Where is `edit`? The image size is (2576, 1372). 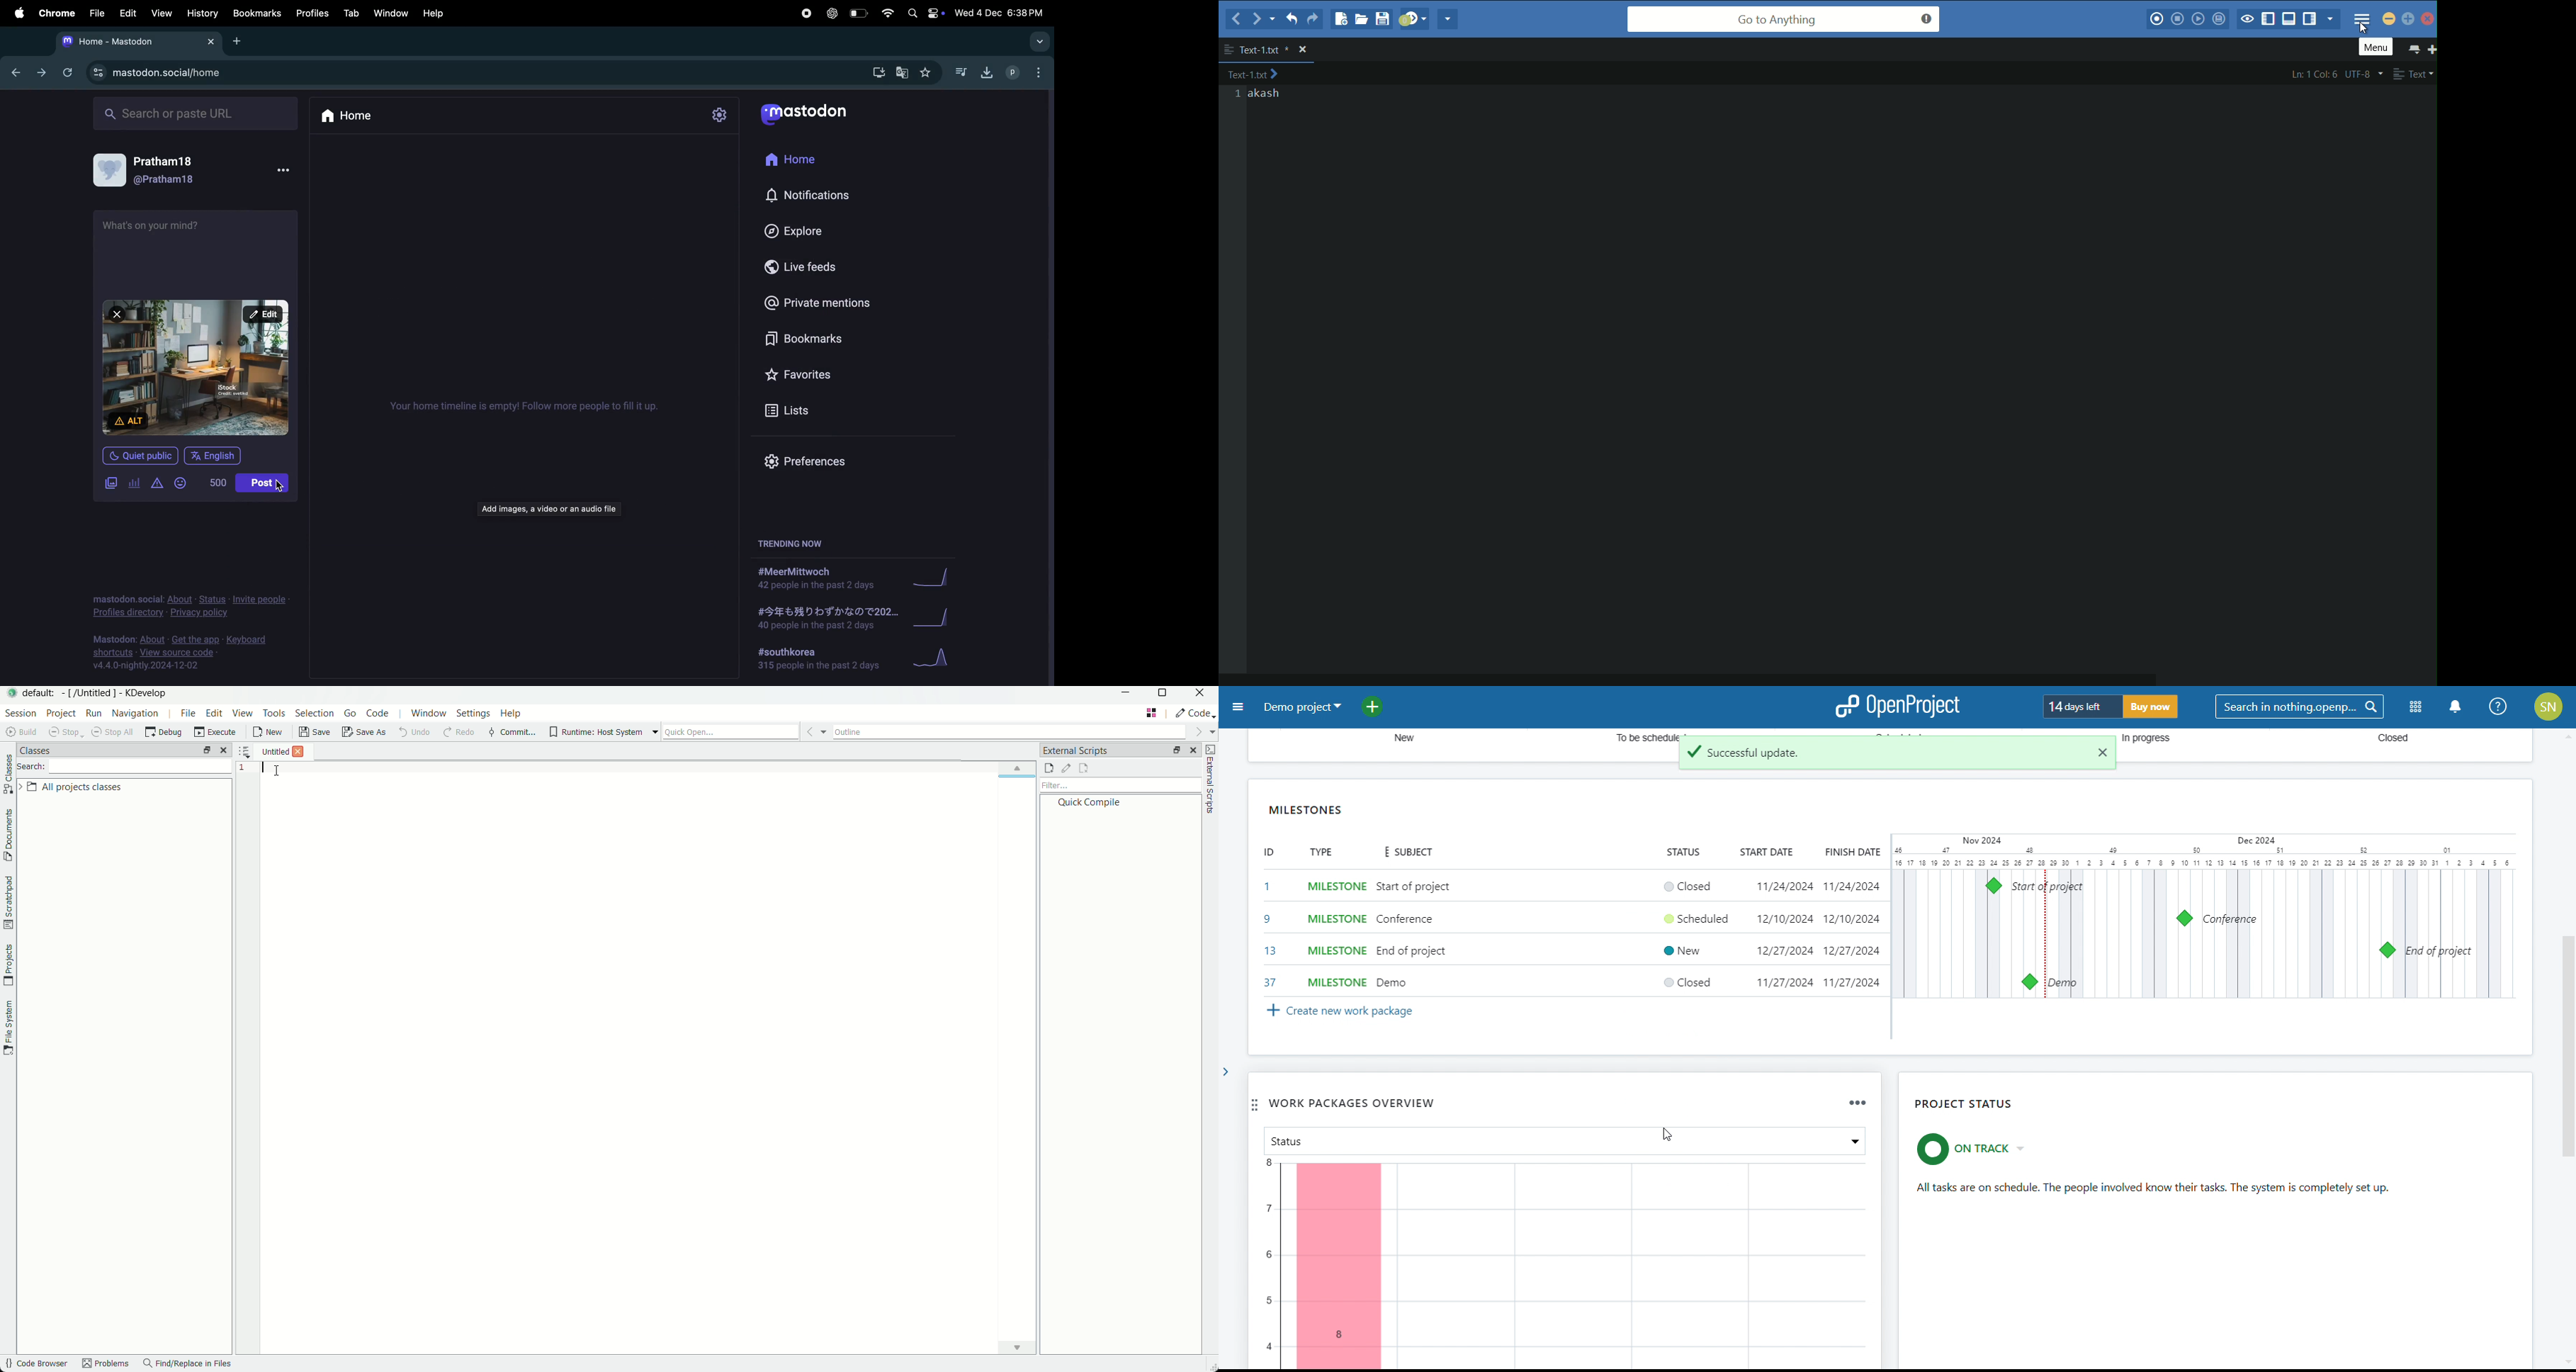 edit is located at coordinates (127, 12).